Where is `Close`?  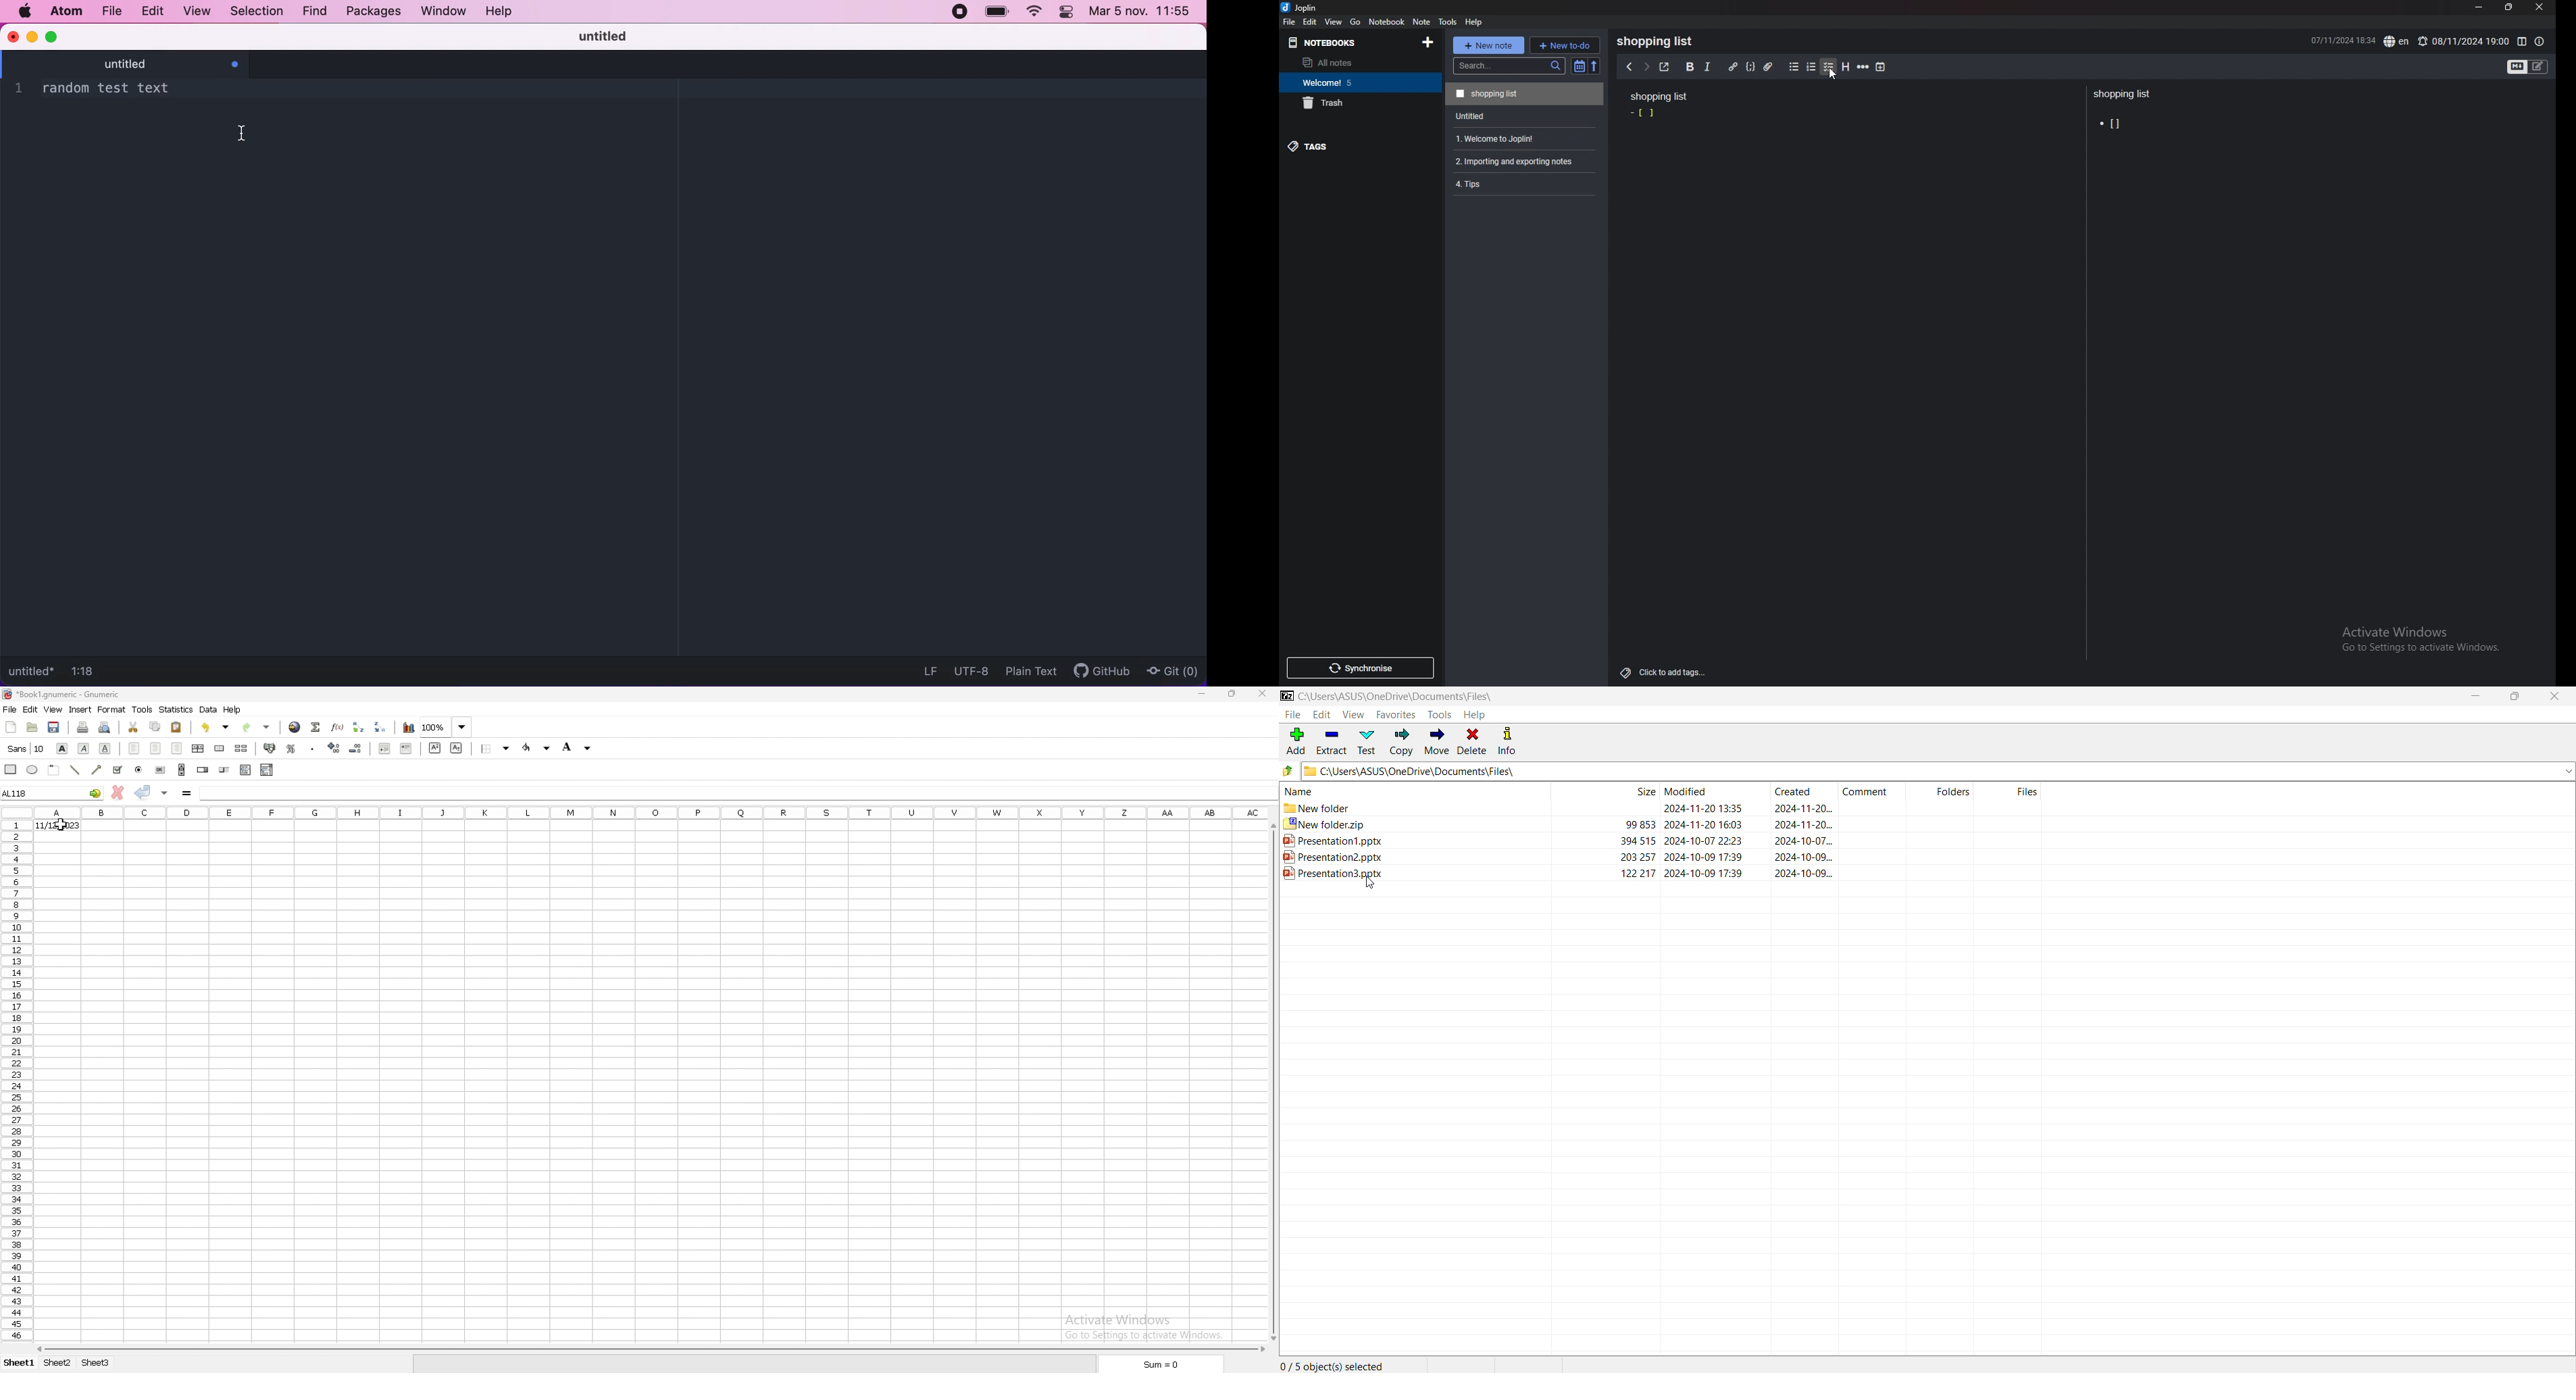
Close is located at coordinates (2554, 697).